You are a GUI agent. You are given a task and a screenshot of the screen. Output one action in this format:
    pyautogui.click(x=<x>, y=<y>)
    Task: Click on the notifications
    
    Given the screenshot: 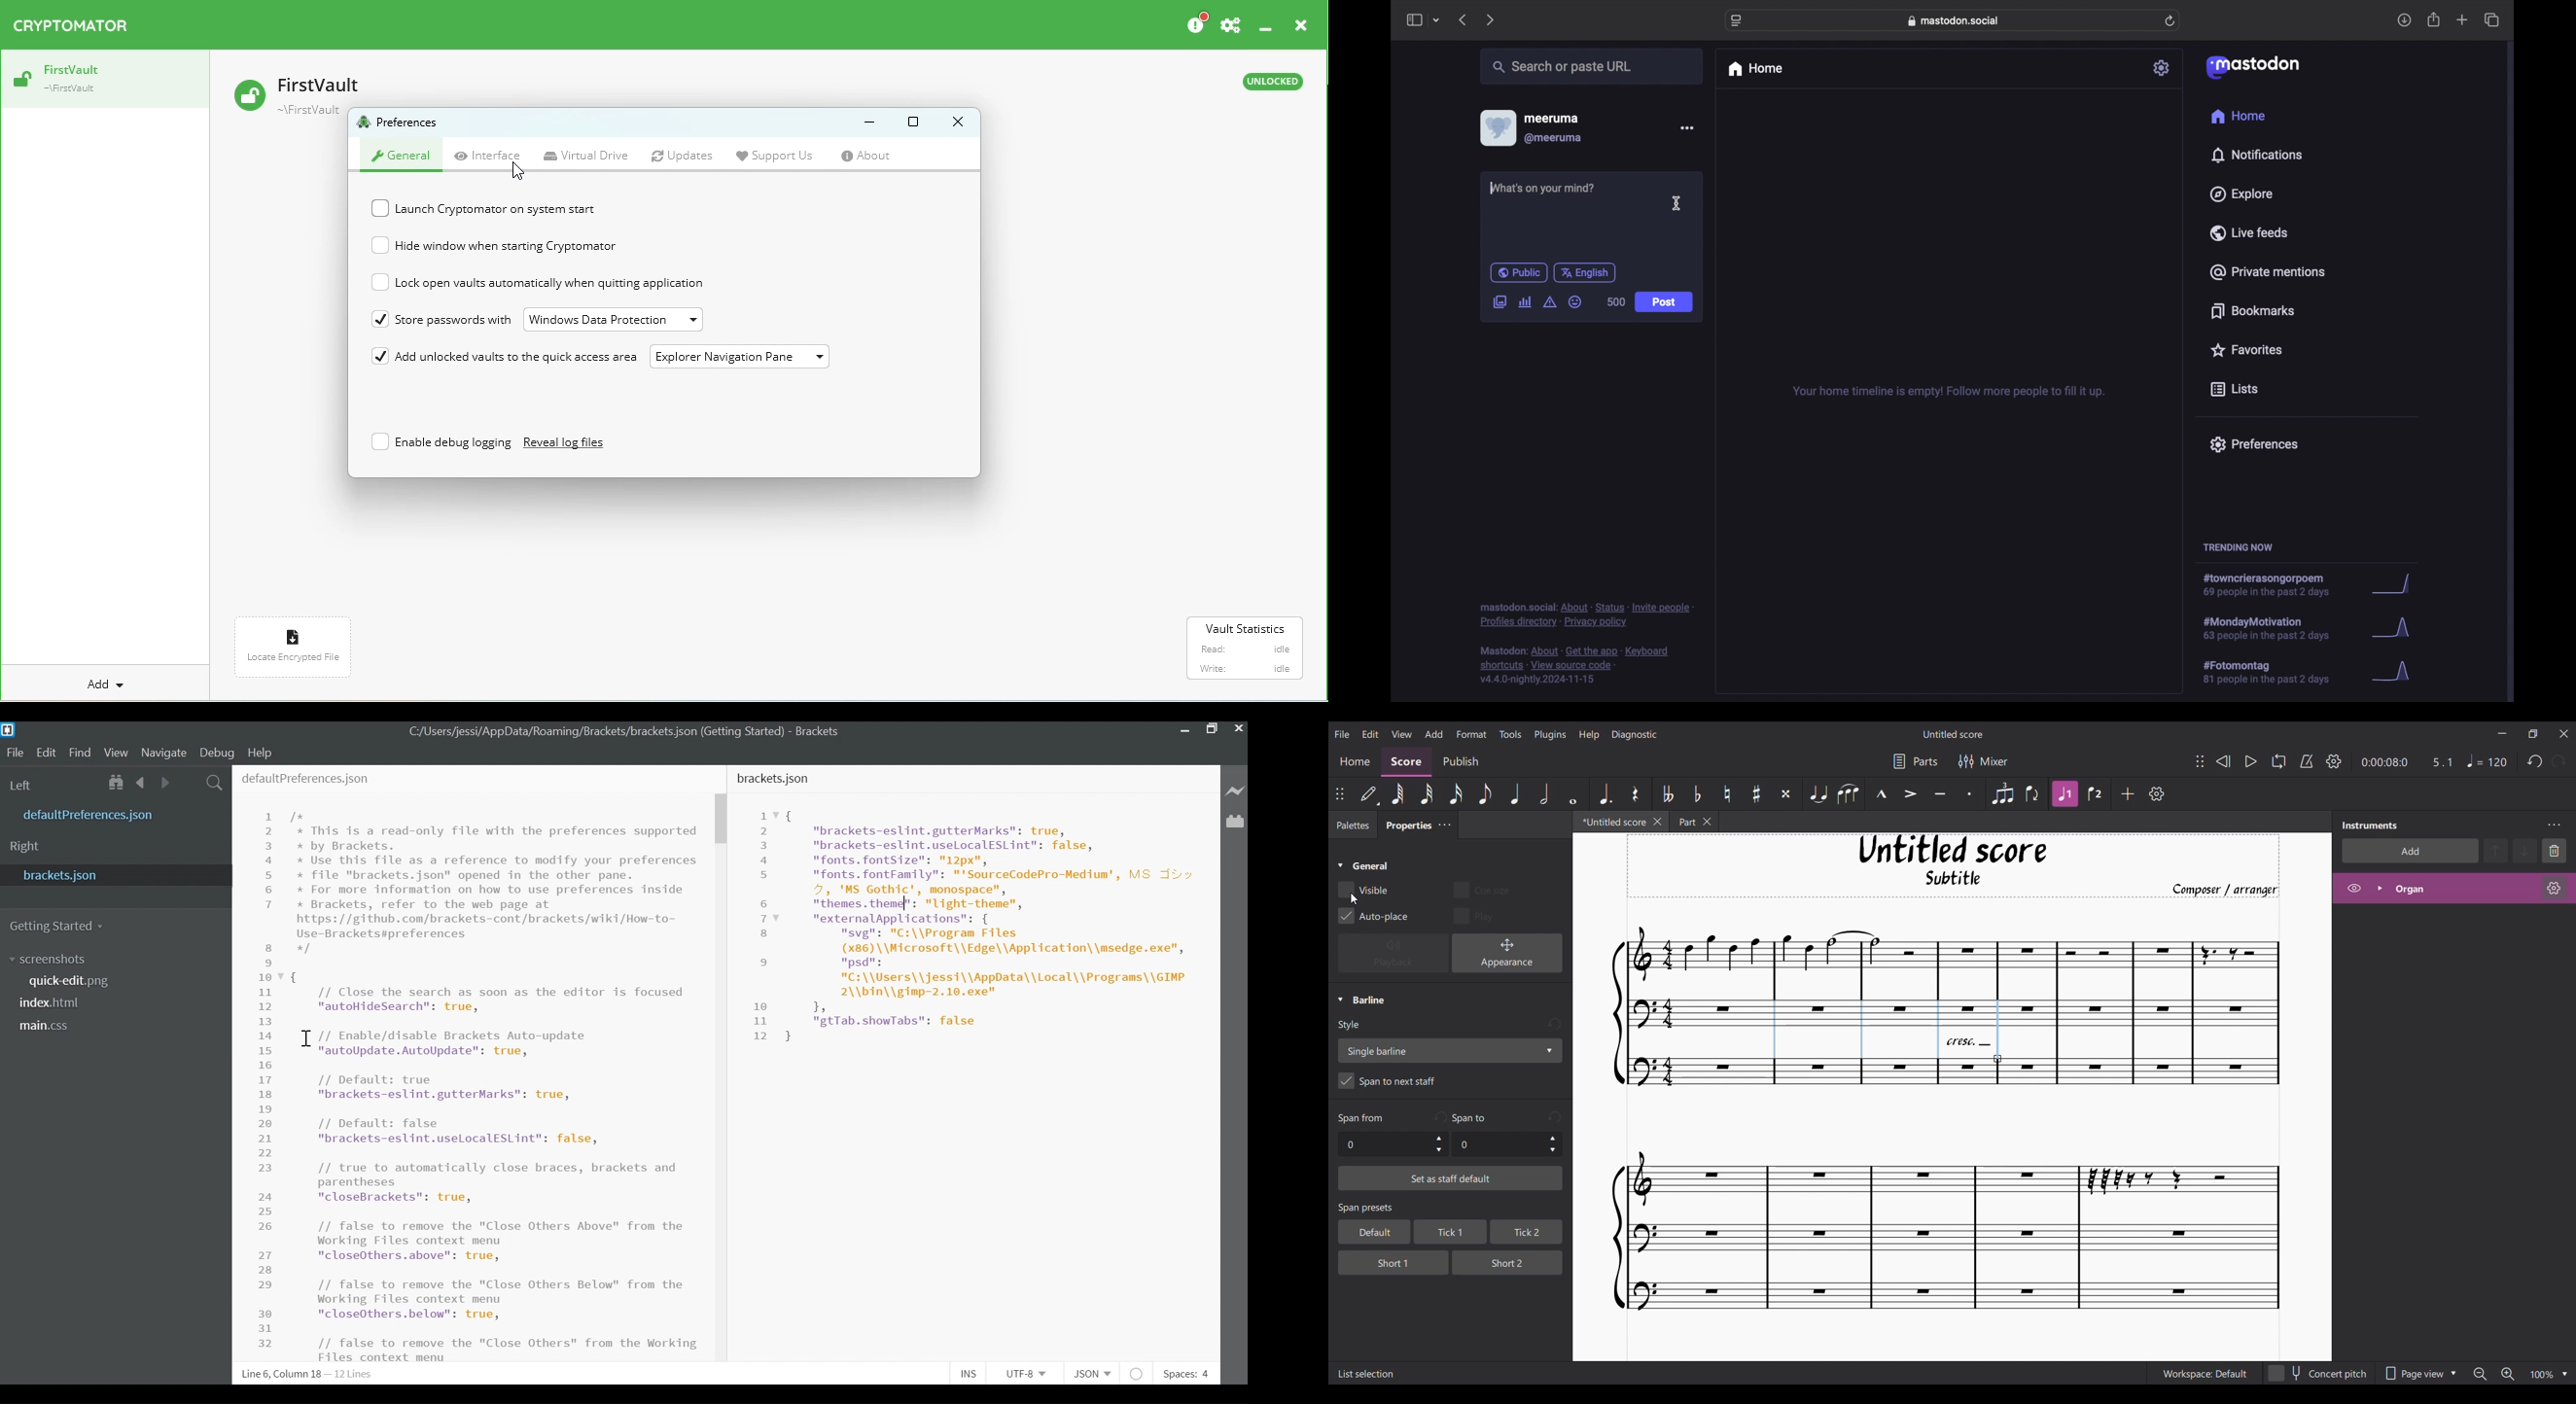 What is the action you would take?
    pyautogui.click(x=2257, y=155)
    